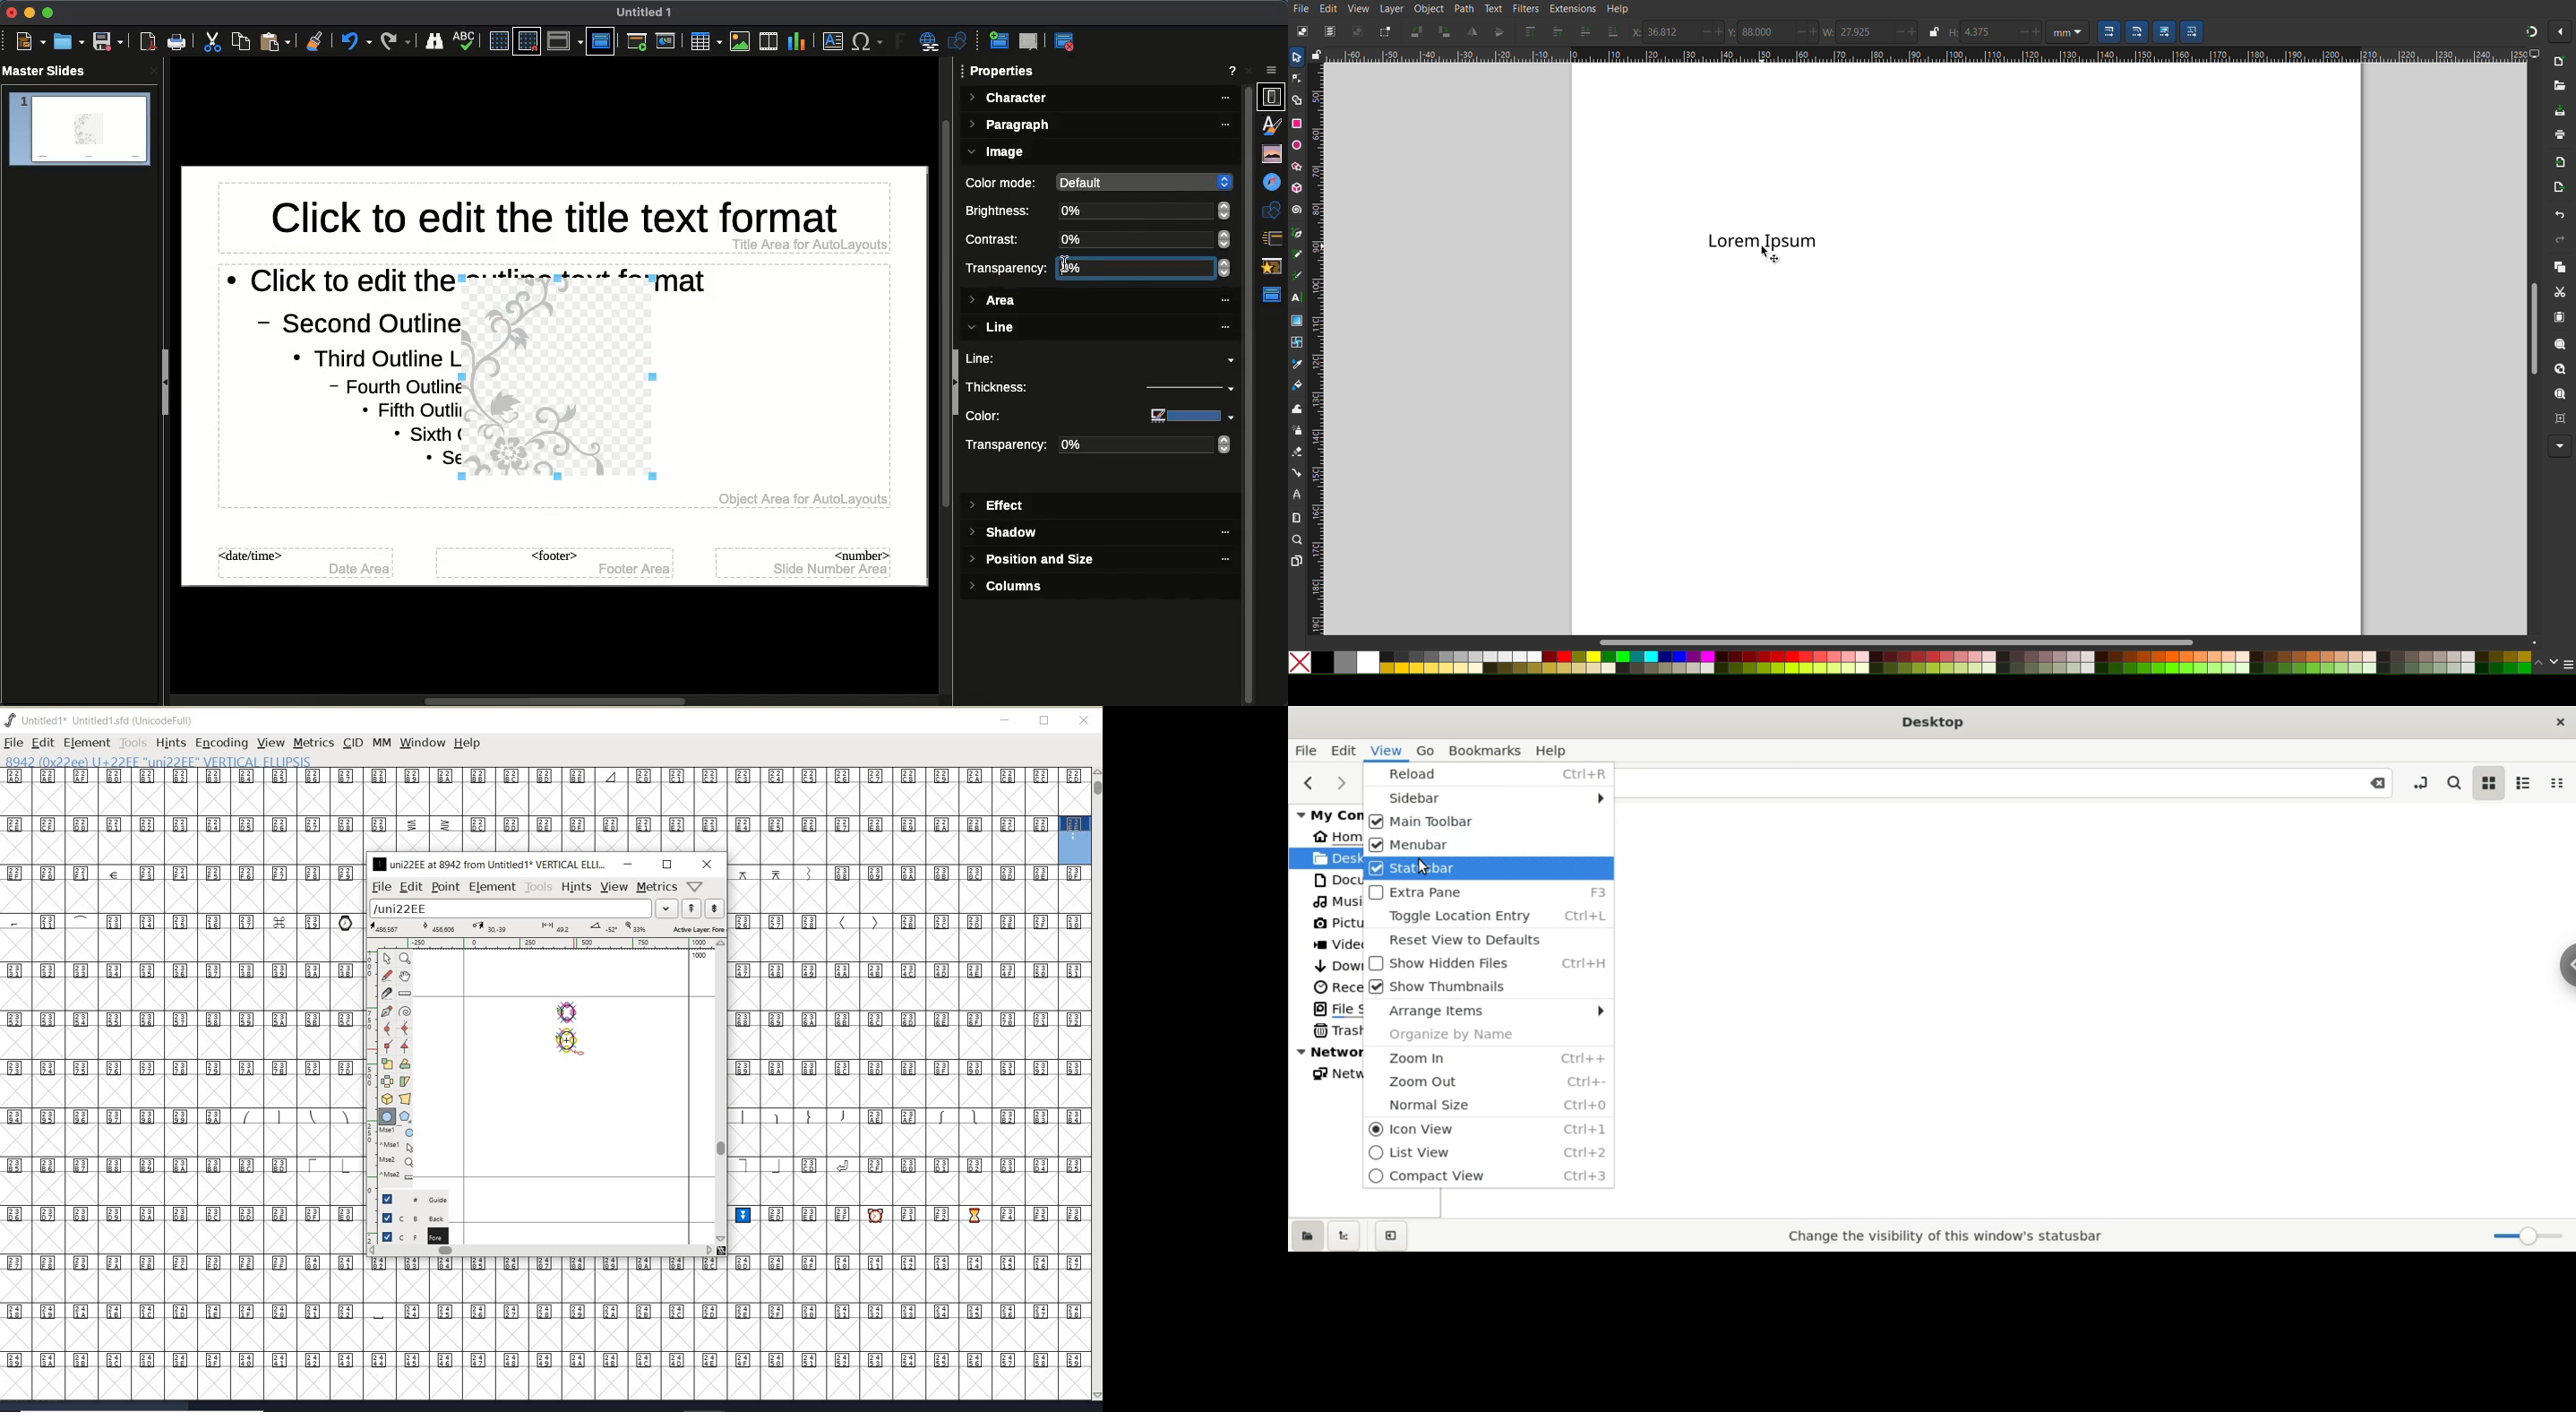  What do you see at coordinates (370, 1090) in the screenshot?
I see `SCALE` at bounding box center [370, 1090].